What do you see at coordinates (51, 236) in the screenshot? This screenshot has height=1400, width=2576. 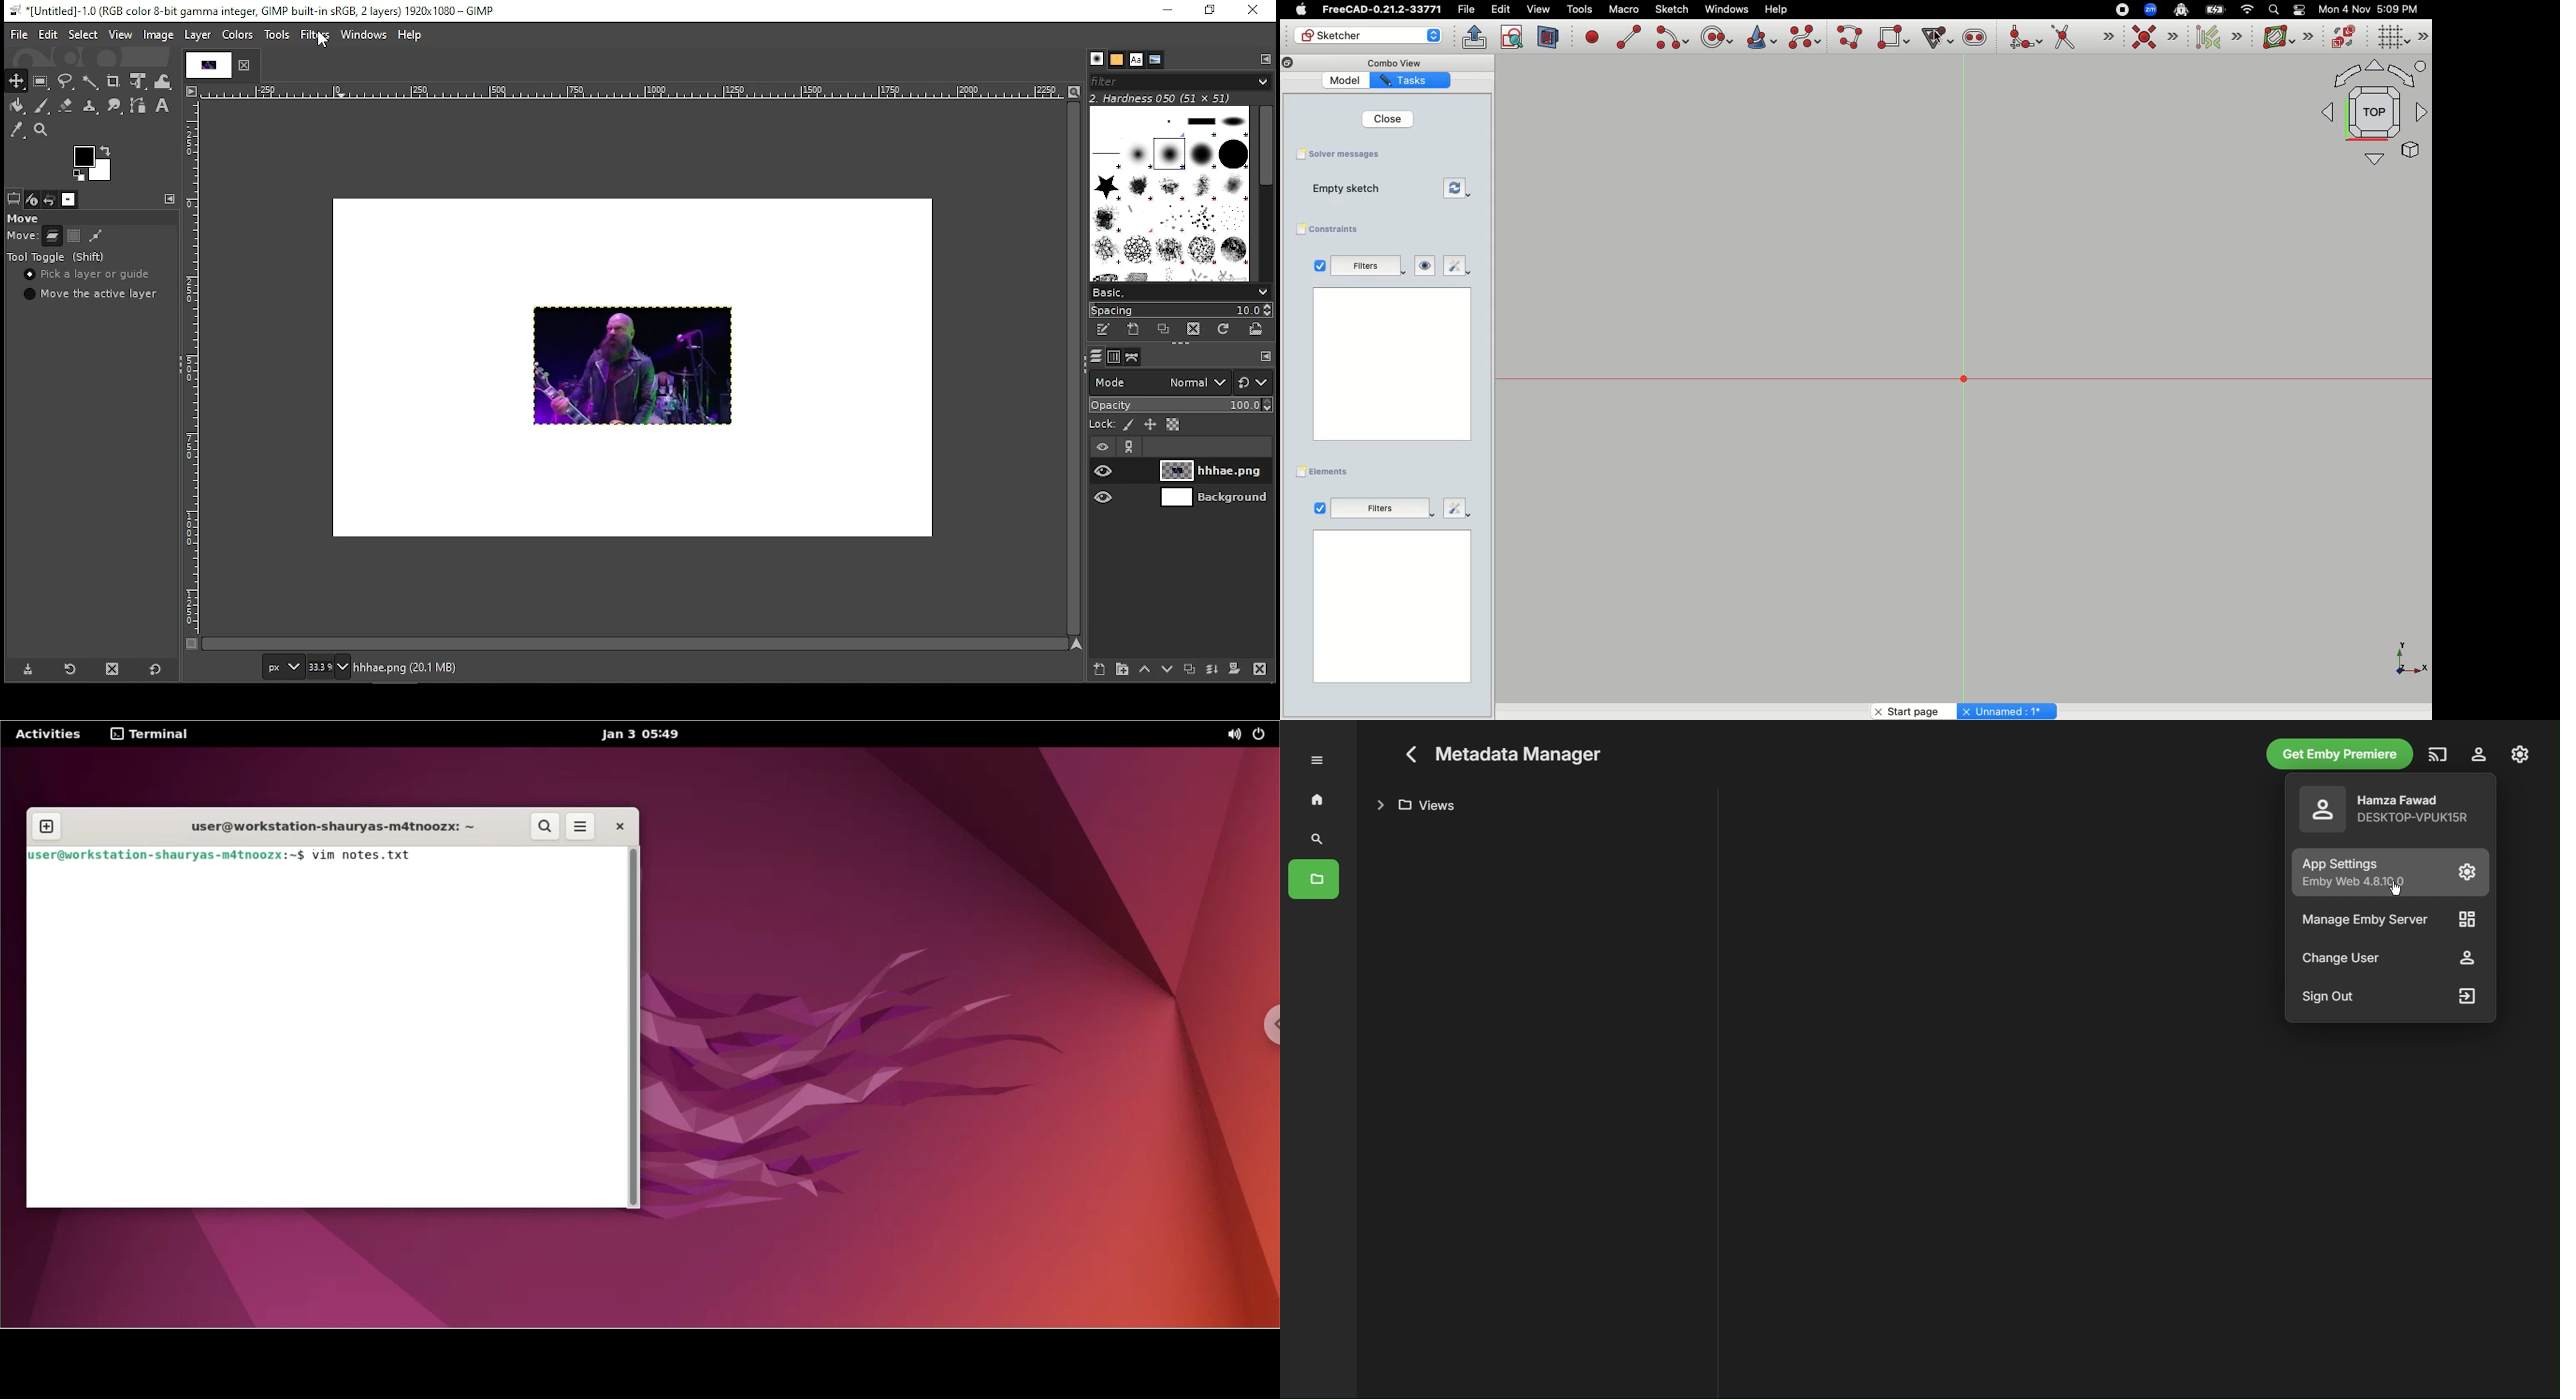 I see `move layers` at bounding box center [51, 236].